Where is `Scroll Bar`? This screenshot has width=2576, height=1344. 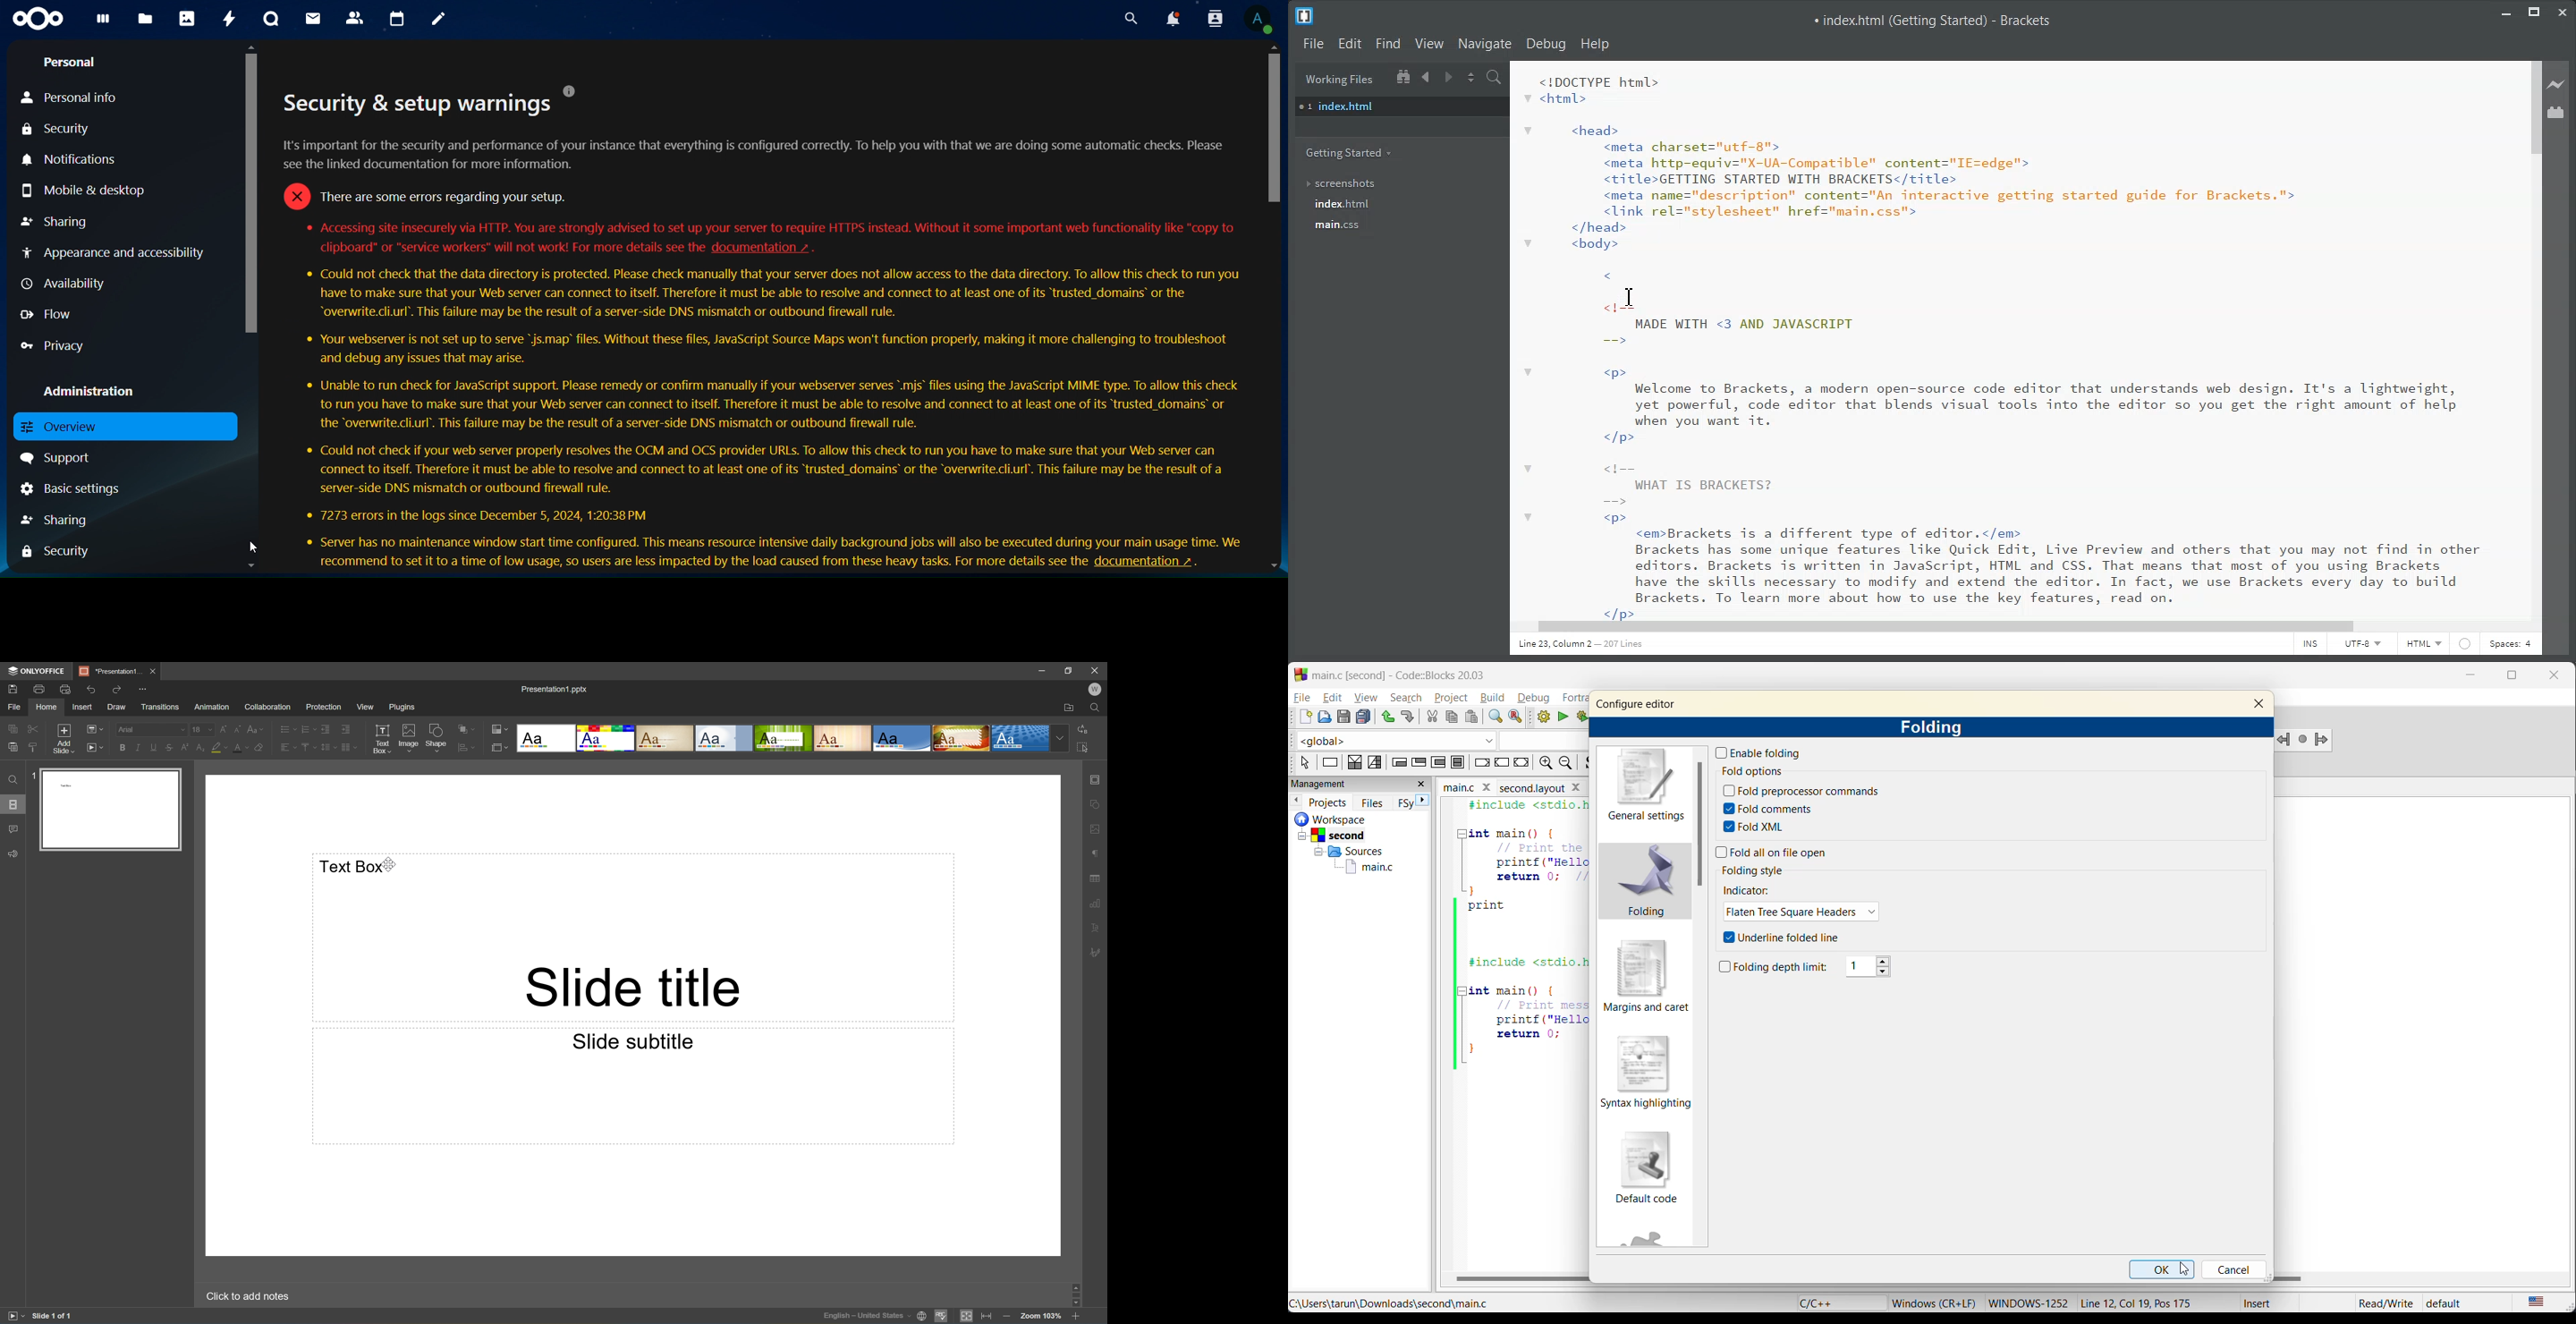
Scroll Bar is located at coordinates (1078, 1293).